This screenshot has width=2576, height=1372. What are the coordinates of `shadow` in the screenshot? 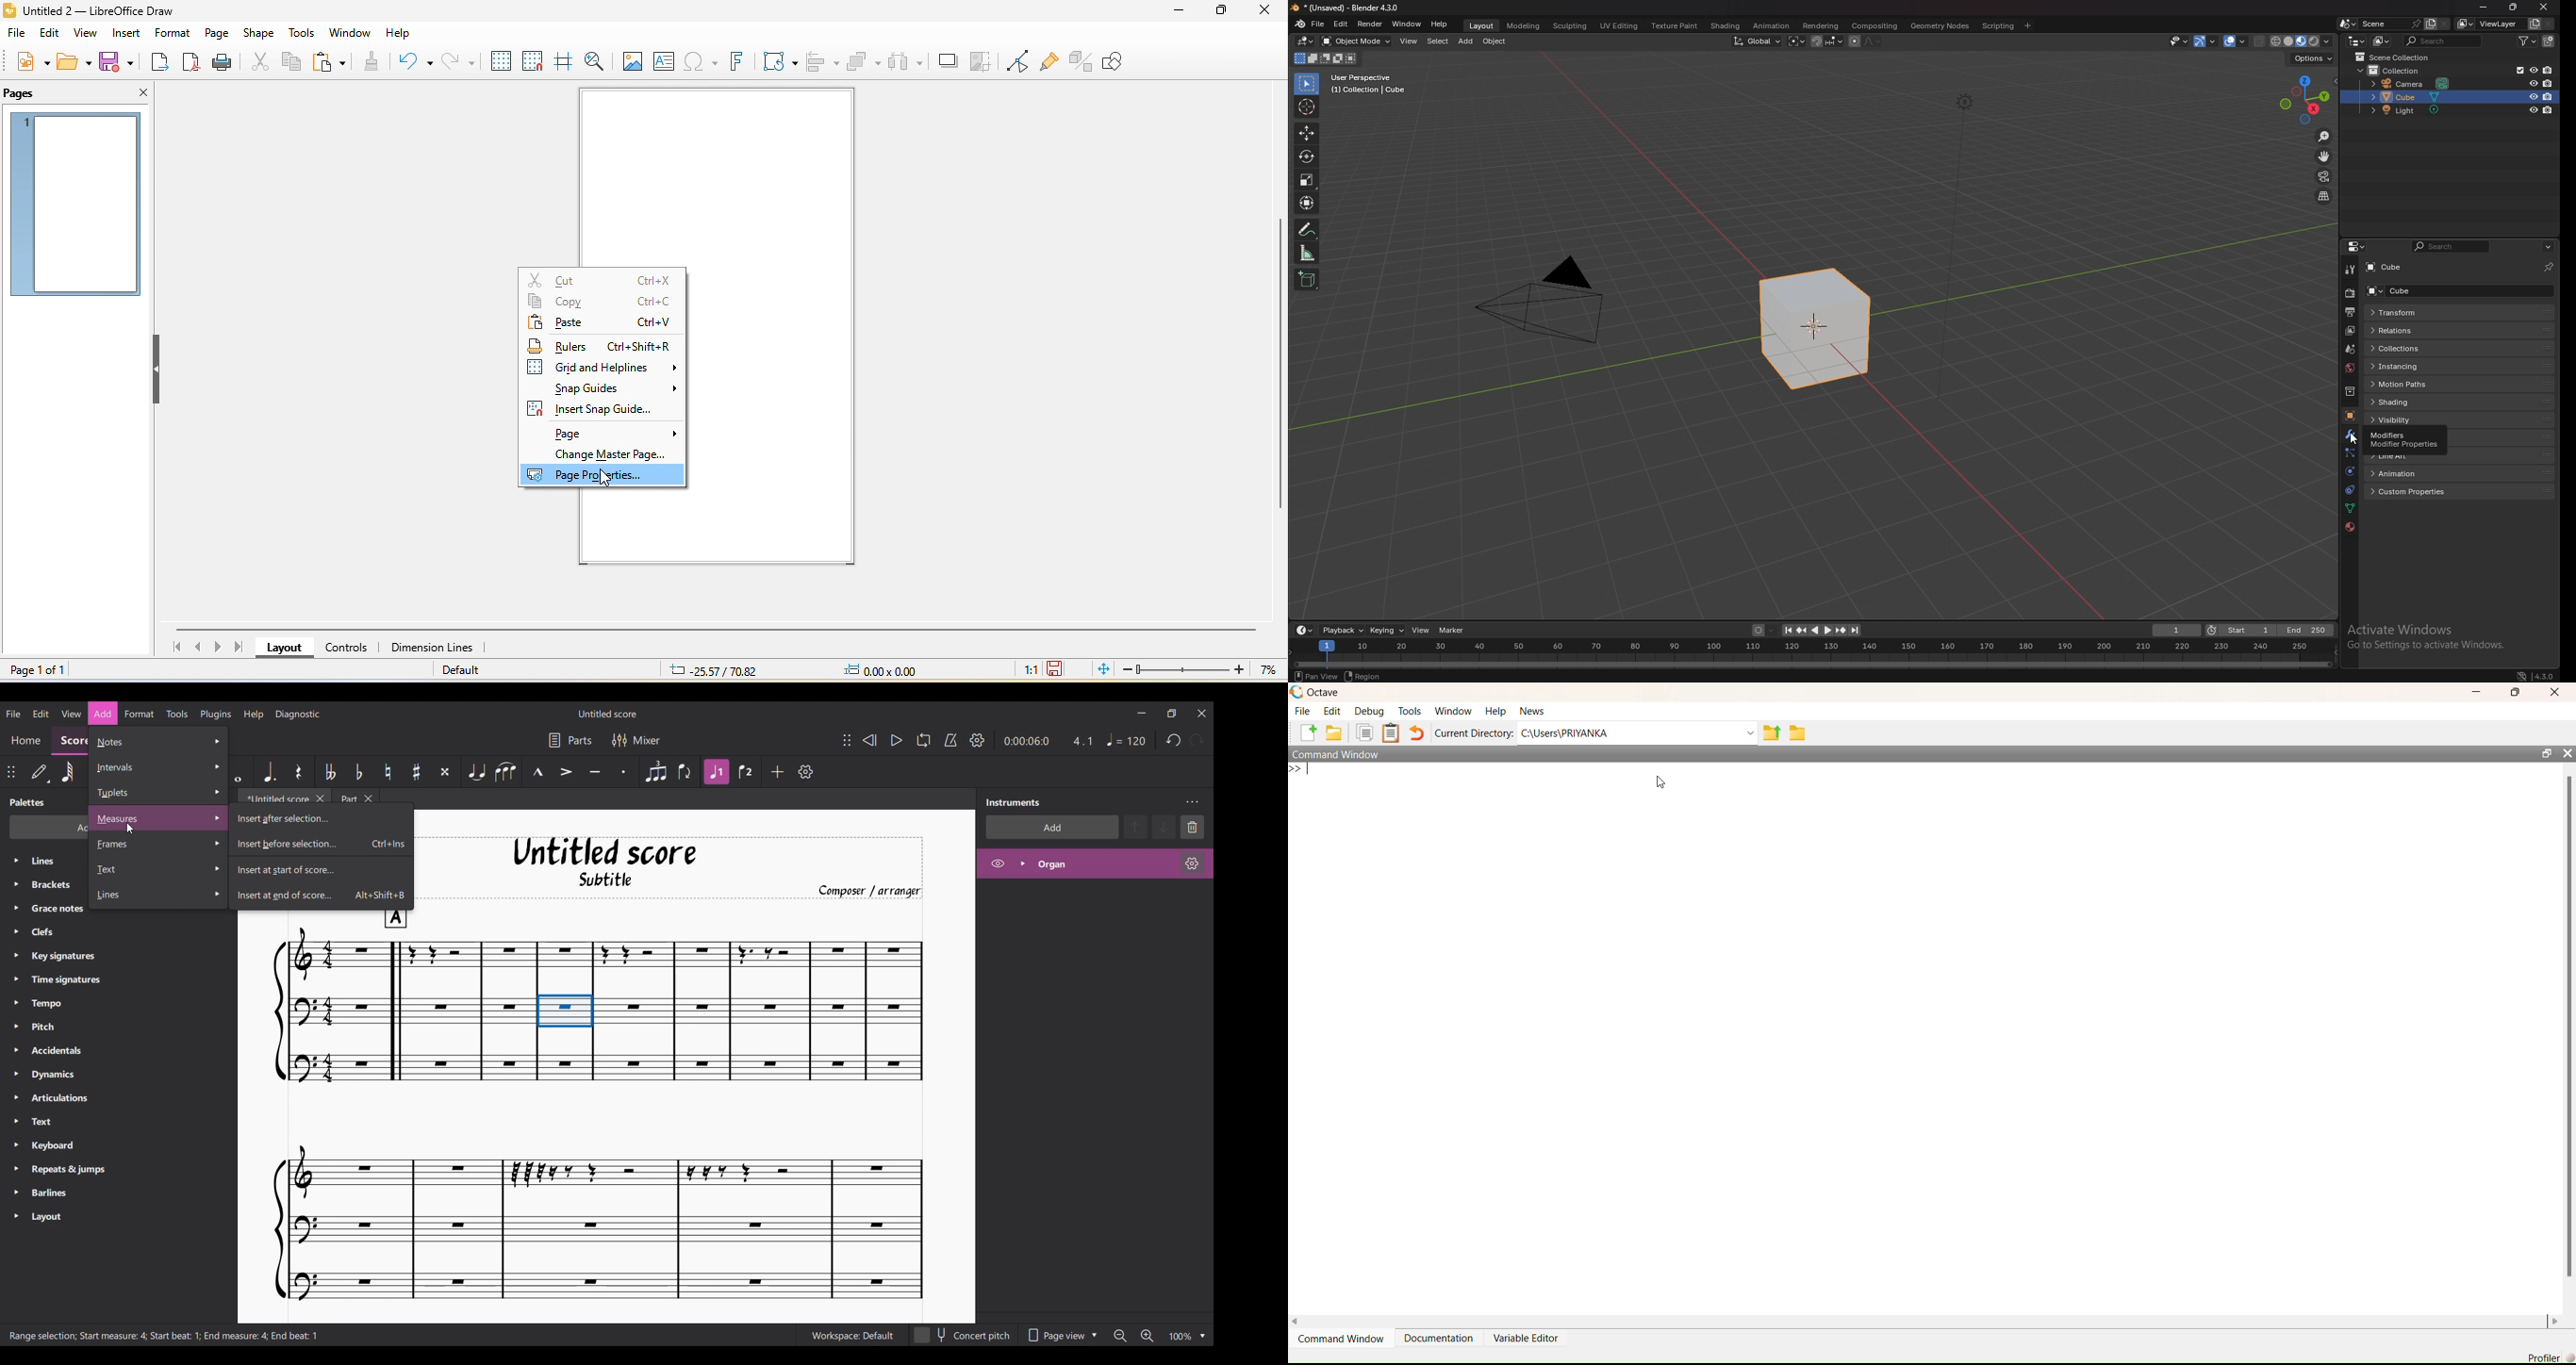 It's located at (950, 62).